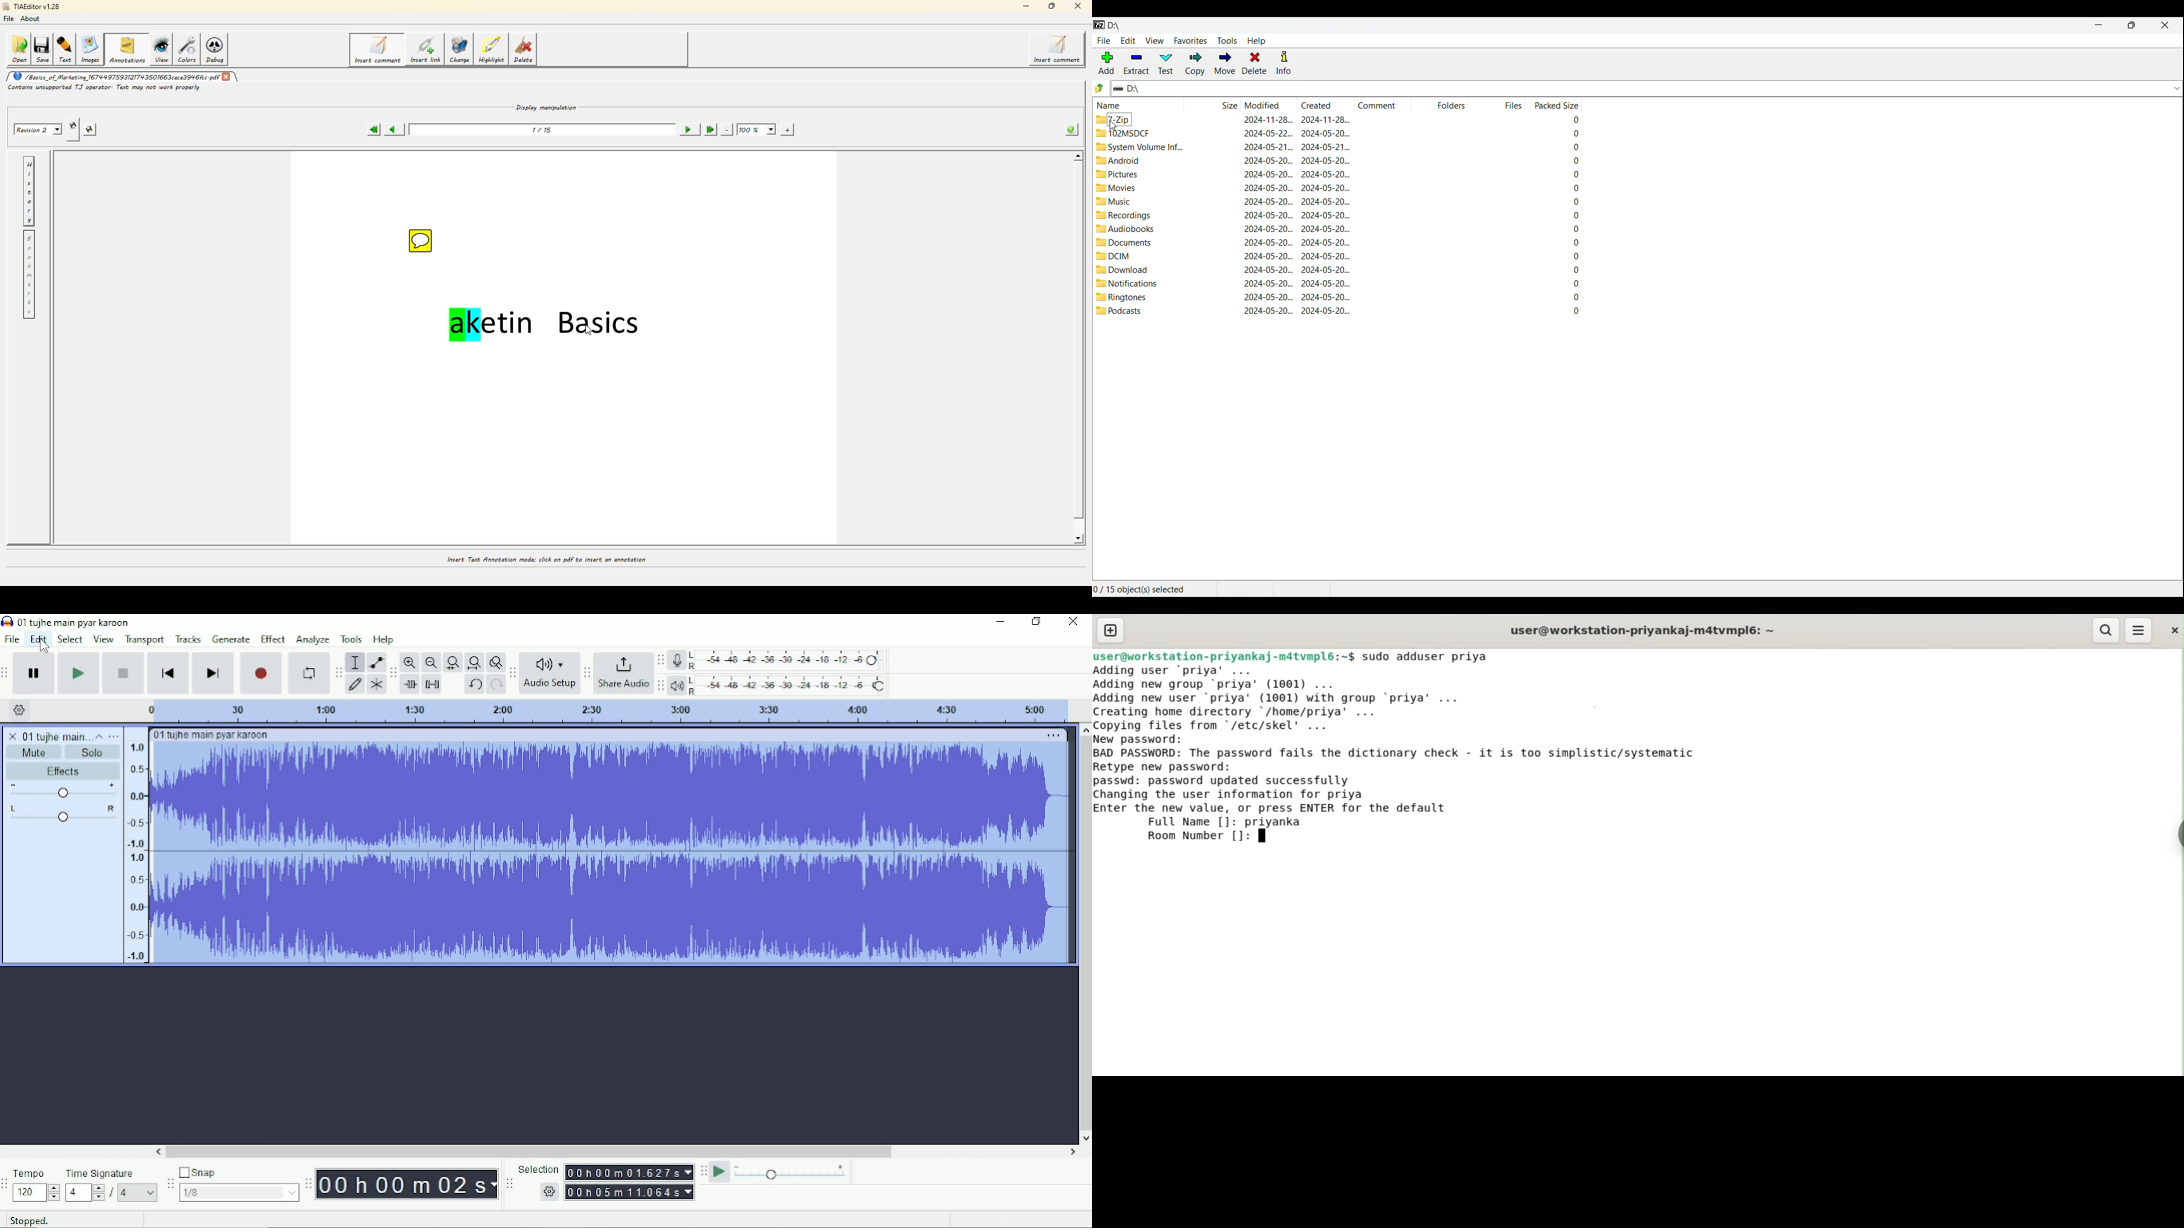 The image size is (2184, 1232). Describe the element at coordinates (1255, 63) in the screenshot. I see `Delete` at that location.